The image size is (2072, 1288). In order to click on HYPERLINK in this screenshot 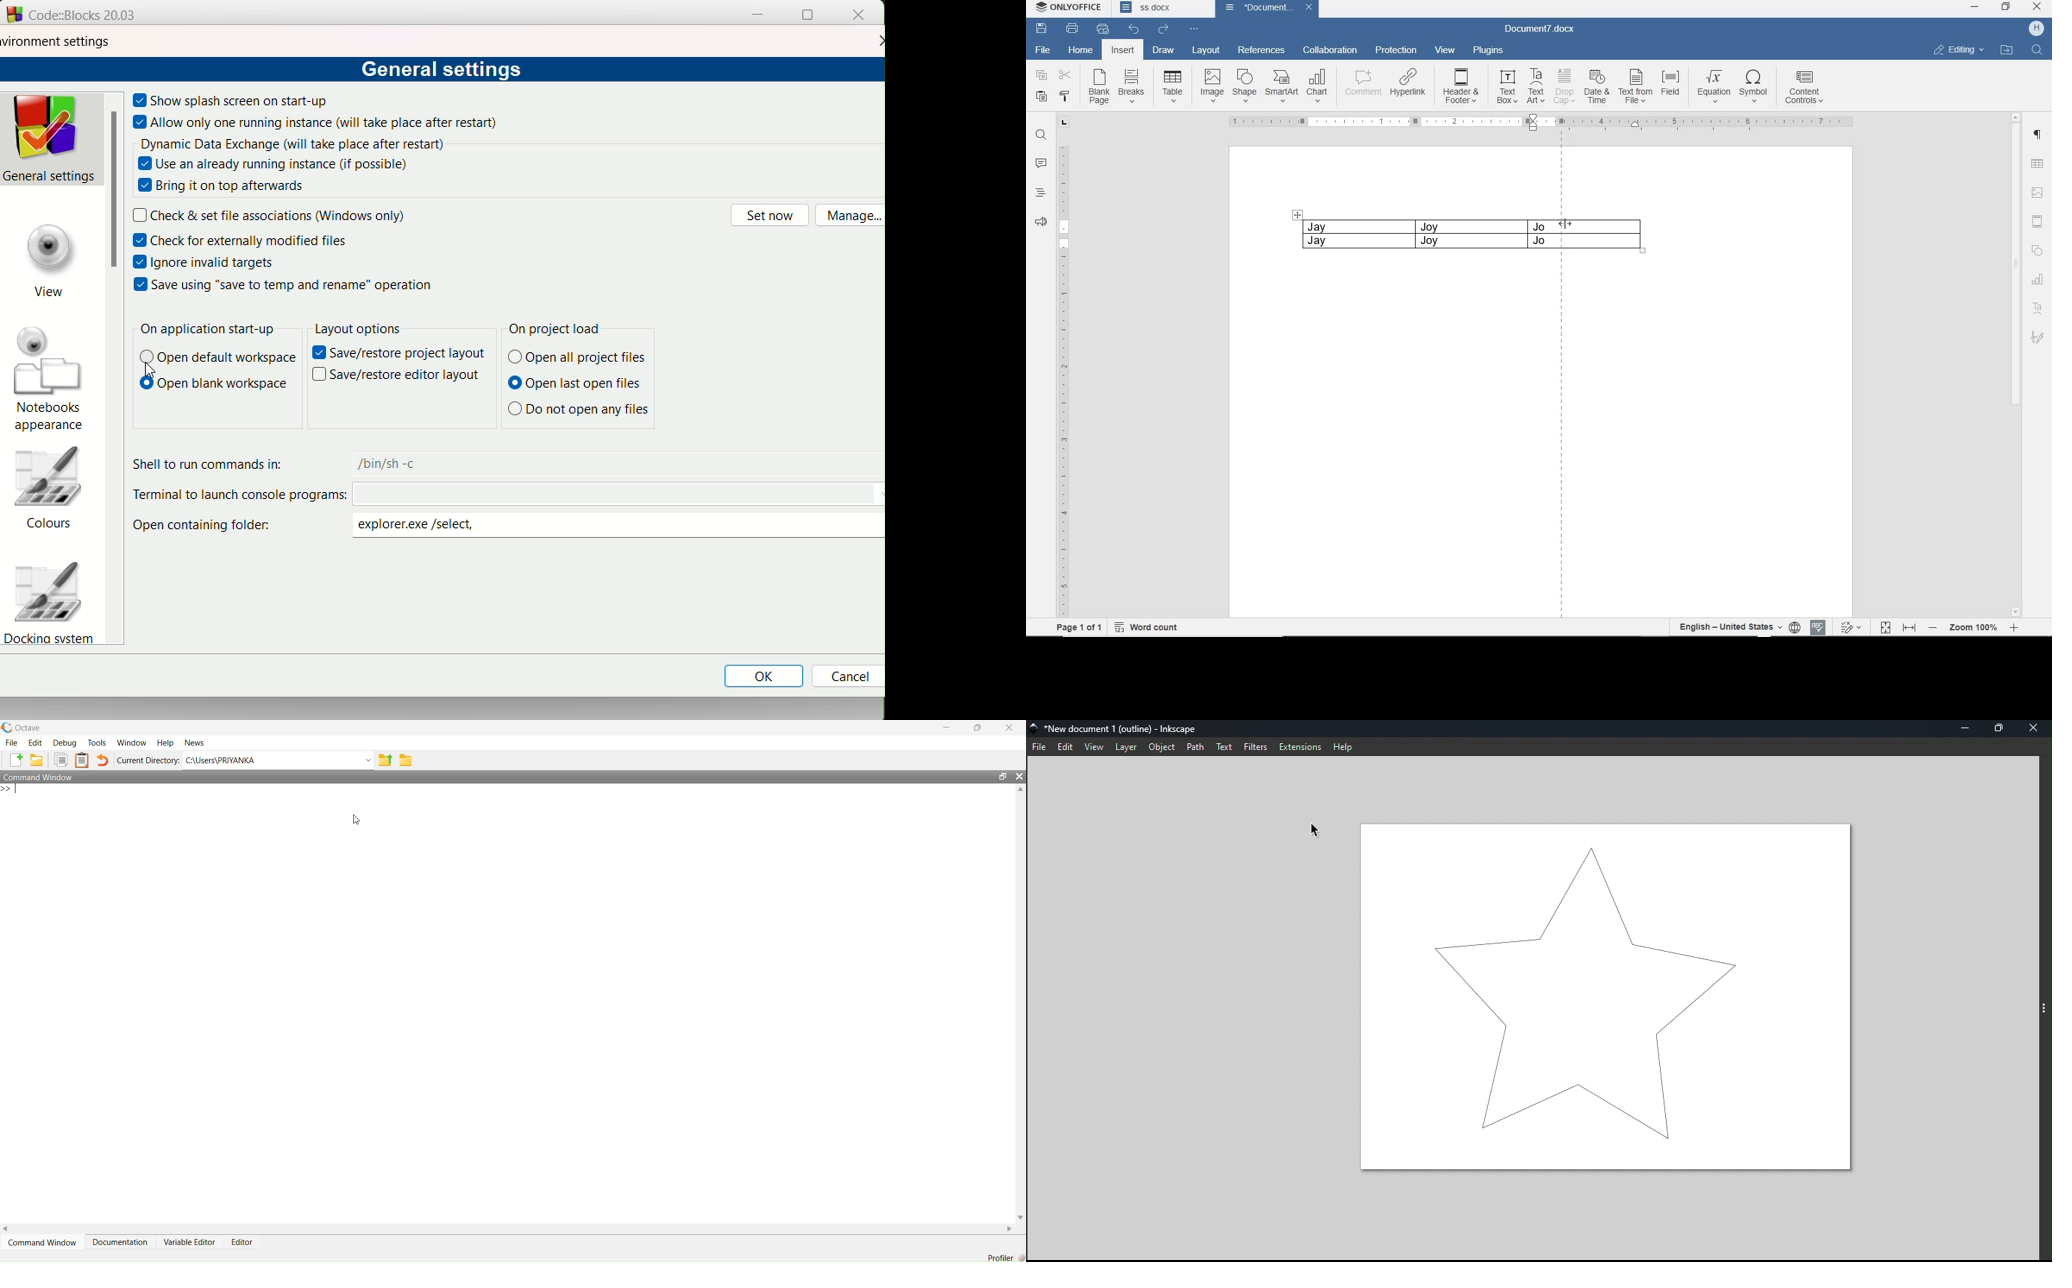, I will do `click(1409, 85)`.